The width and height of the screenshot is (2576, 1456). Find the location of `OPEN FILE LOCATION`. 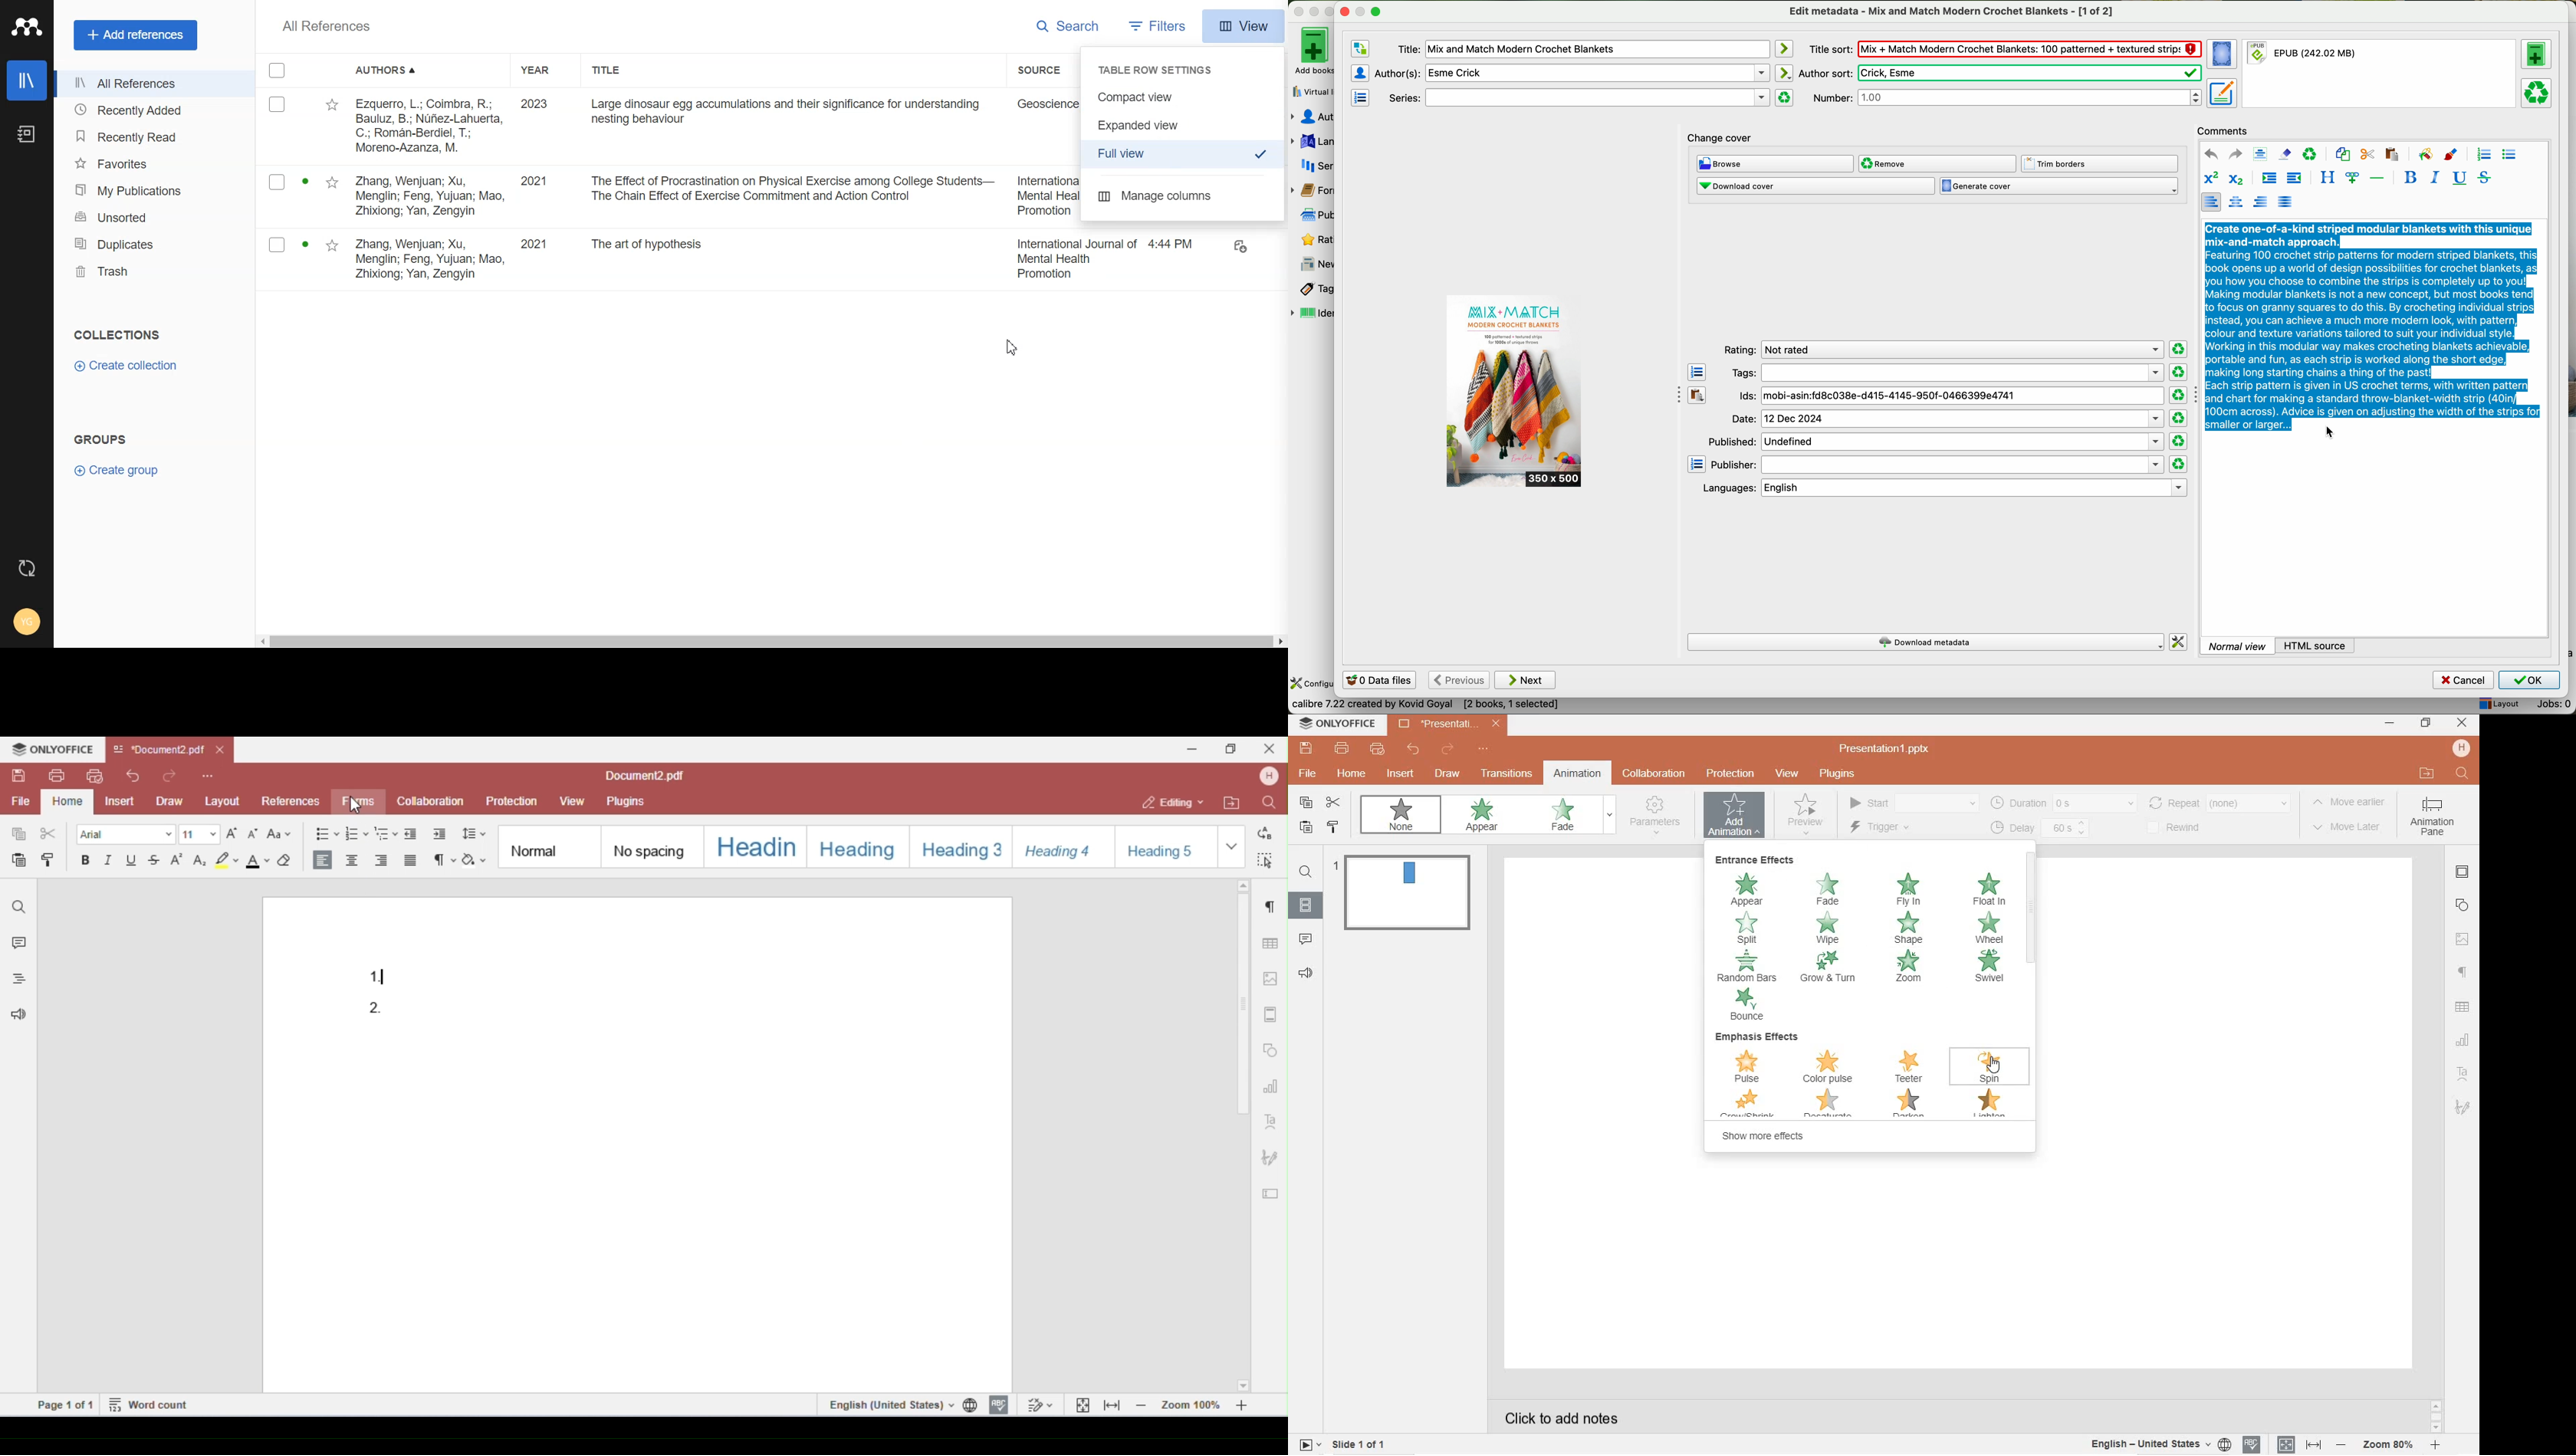

OPEN FILE LOCATION is located at coordinates (2428, 773).